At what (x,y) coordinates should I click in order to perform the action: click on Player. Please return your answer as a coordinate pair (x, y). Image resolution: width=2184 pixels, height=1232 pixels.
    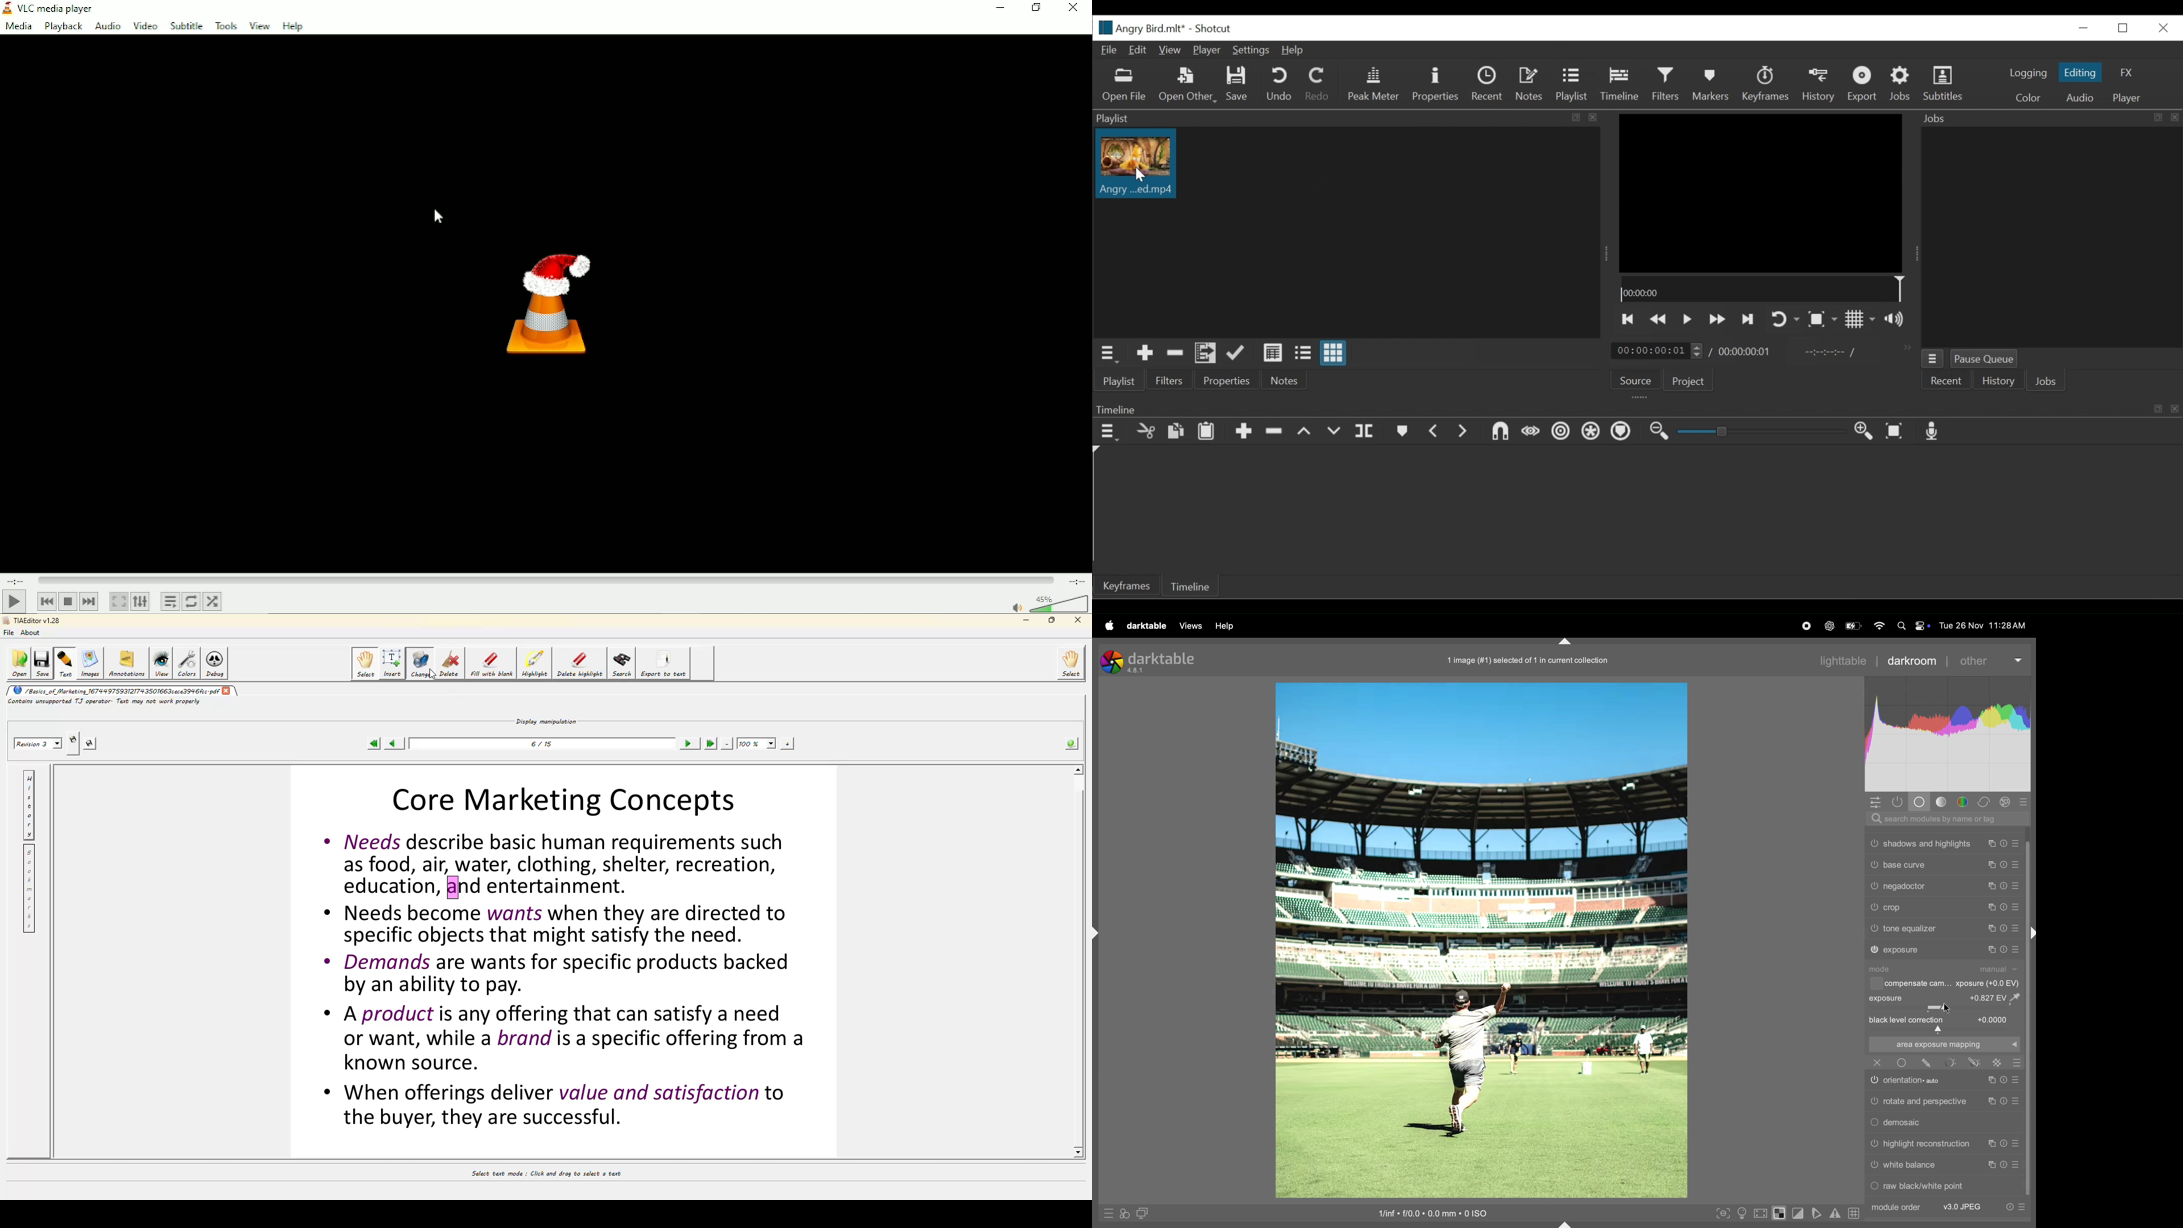
    Looking at the image, I should click on (2131, 99).